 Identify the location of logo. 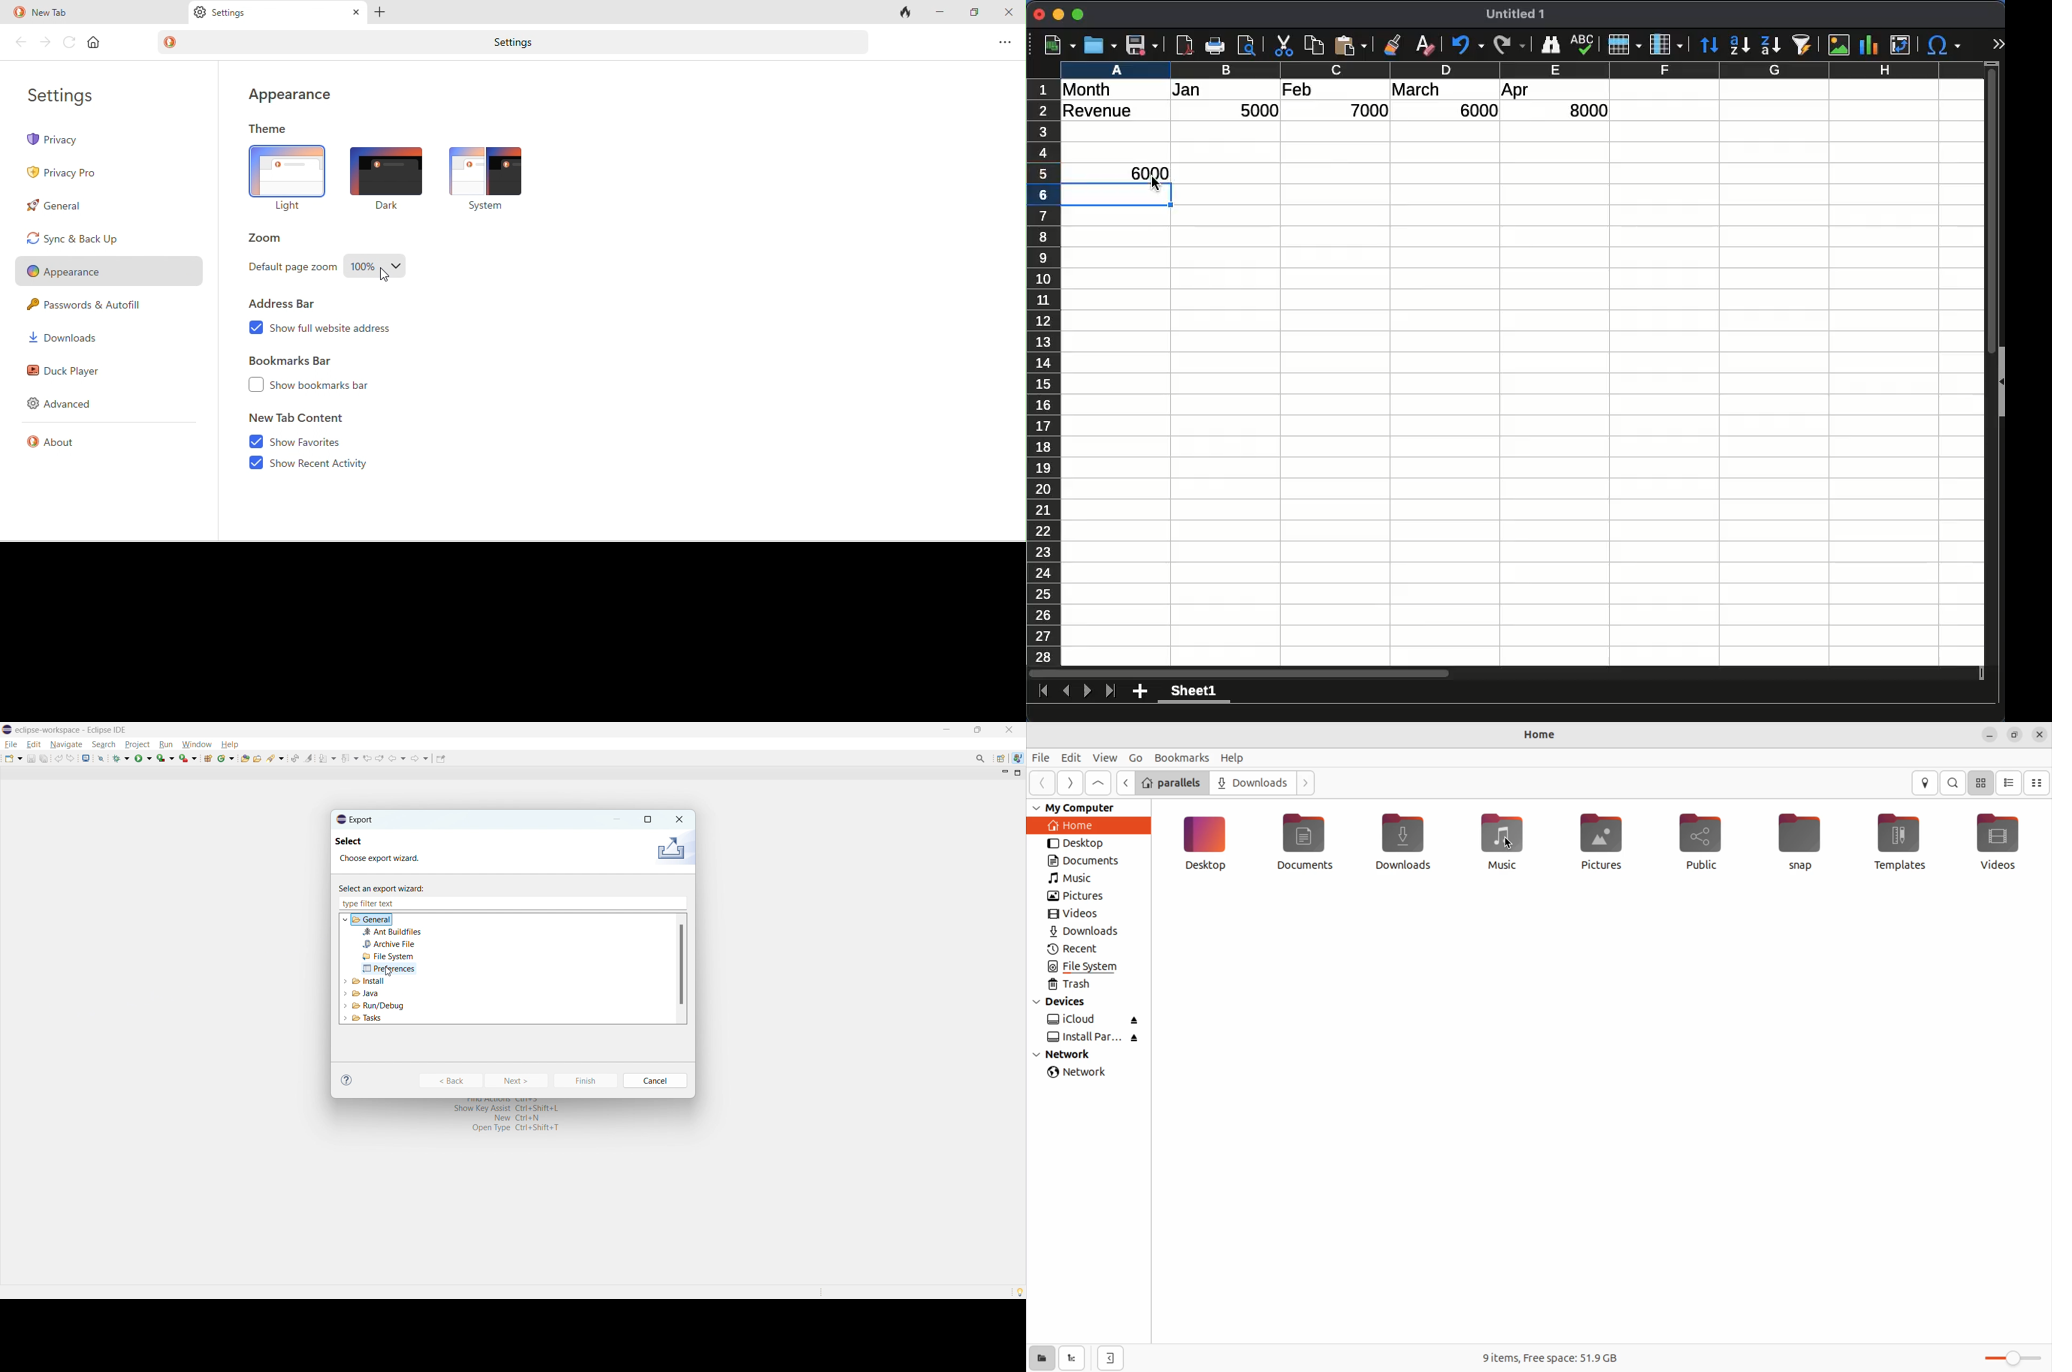
(7, 729).